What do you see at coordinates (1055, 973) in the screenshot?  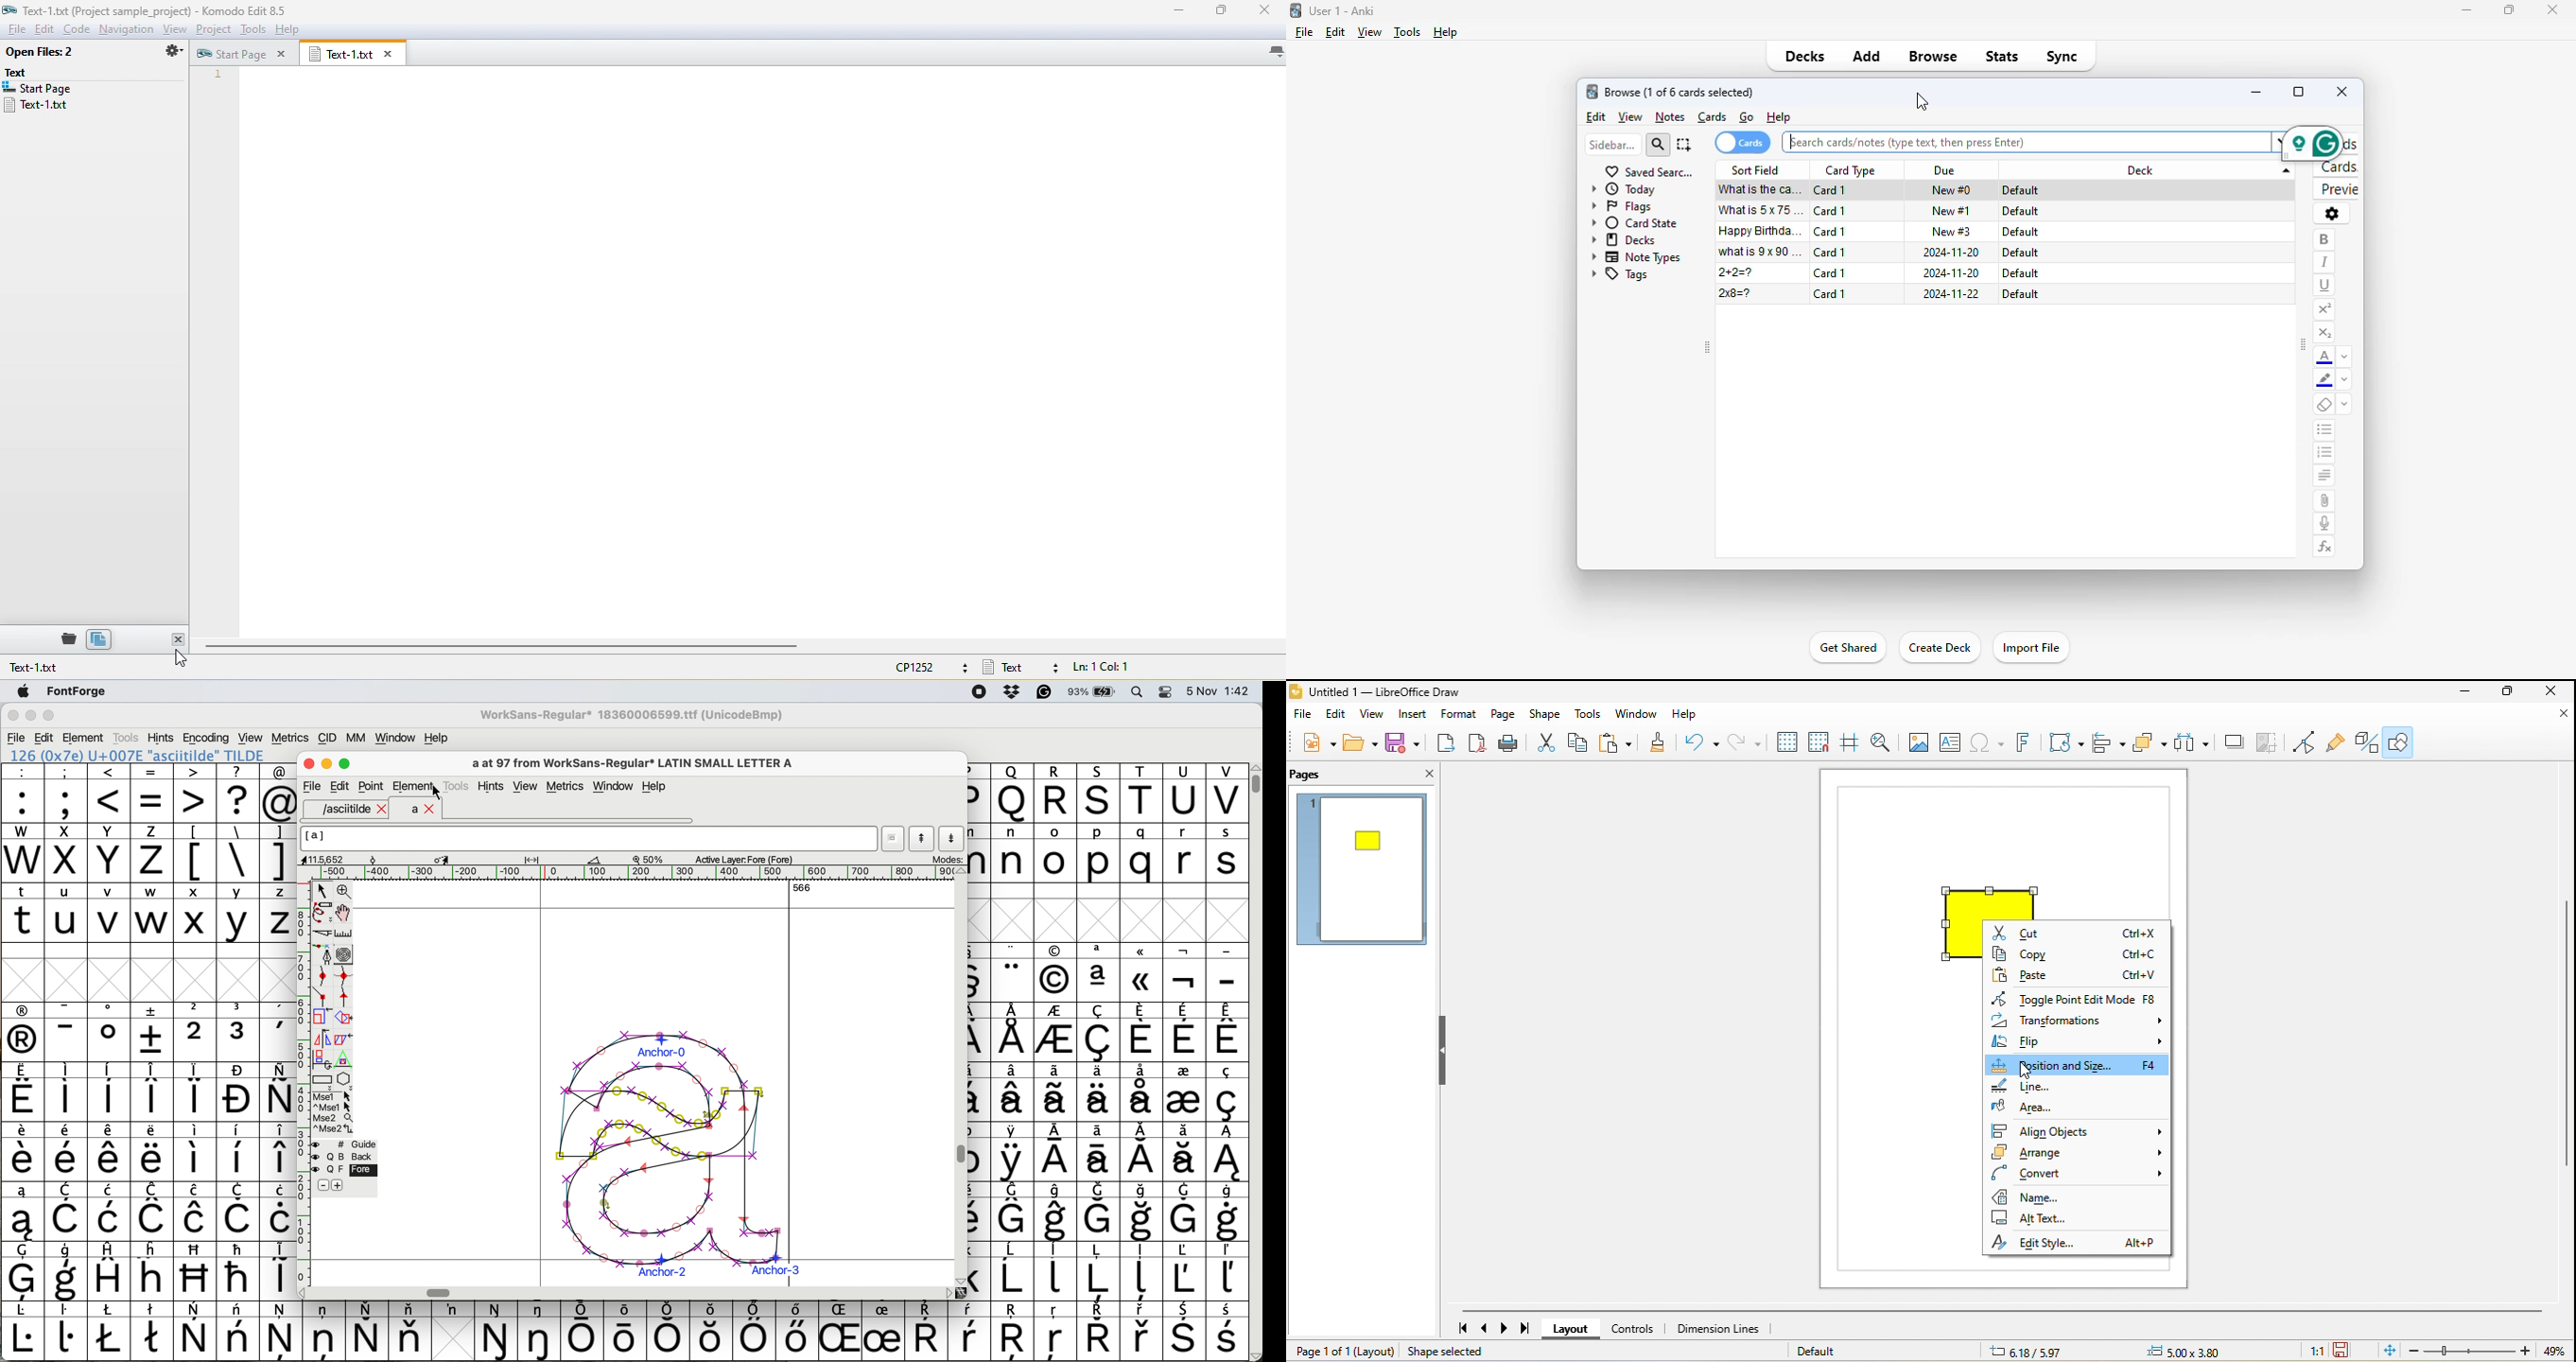 I see `` at bounding box center [1055, 973].